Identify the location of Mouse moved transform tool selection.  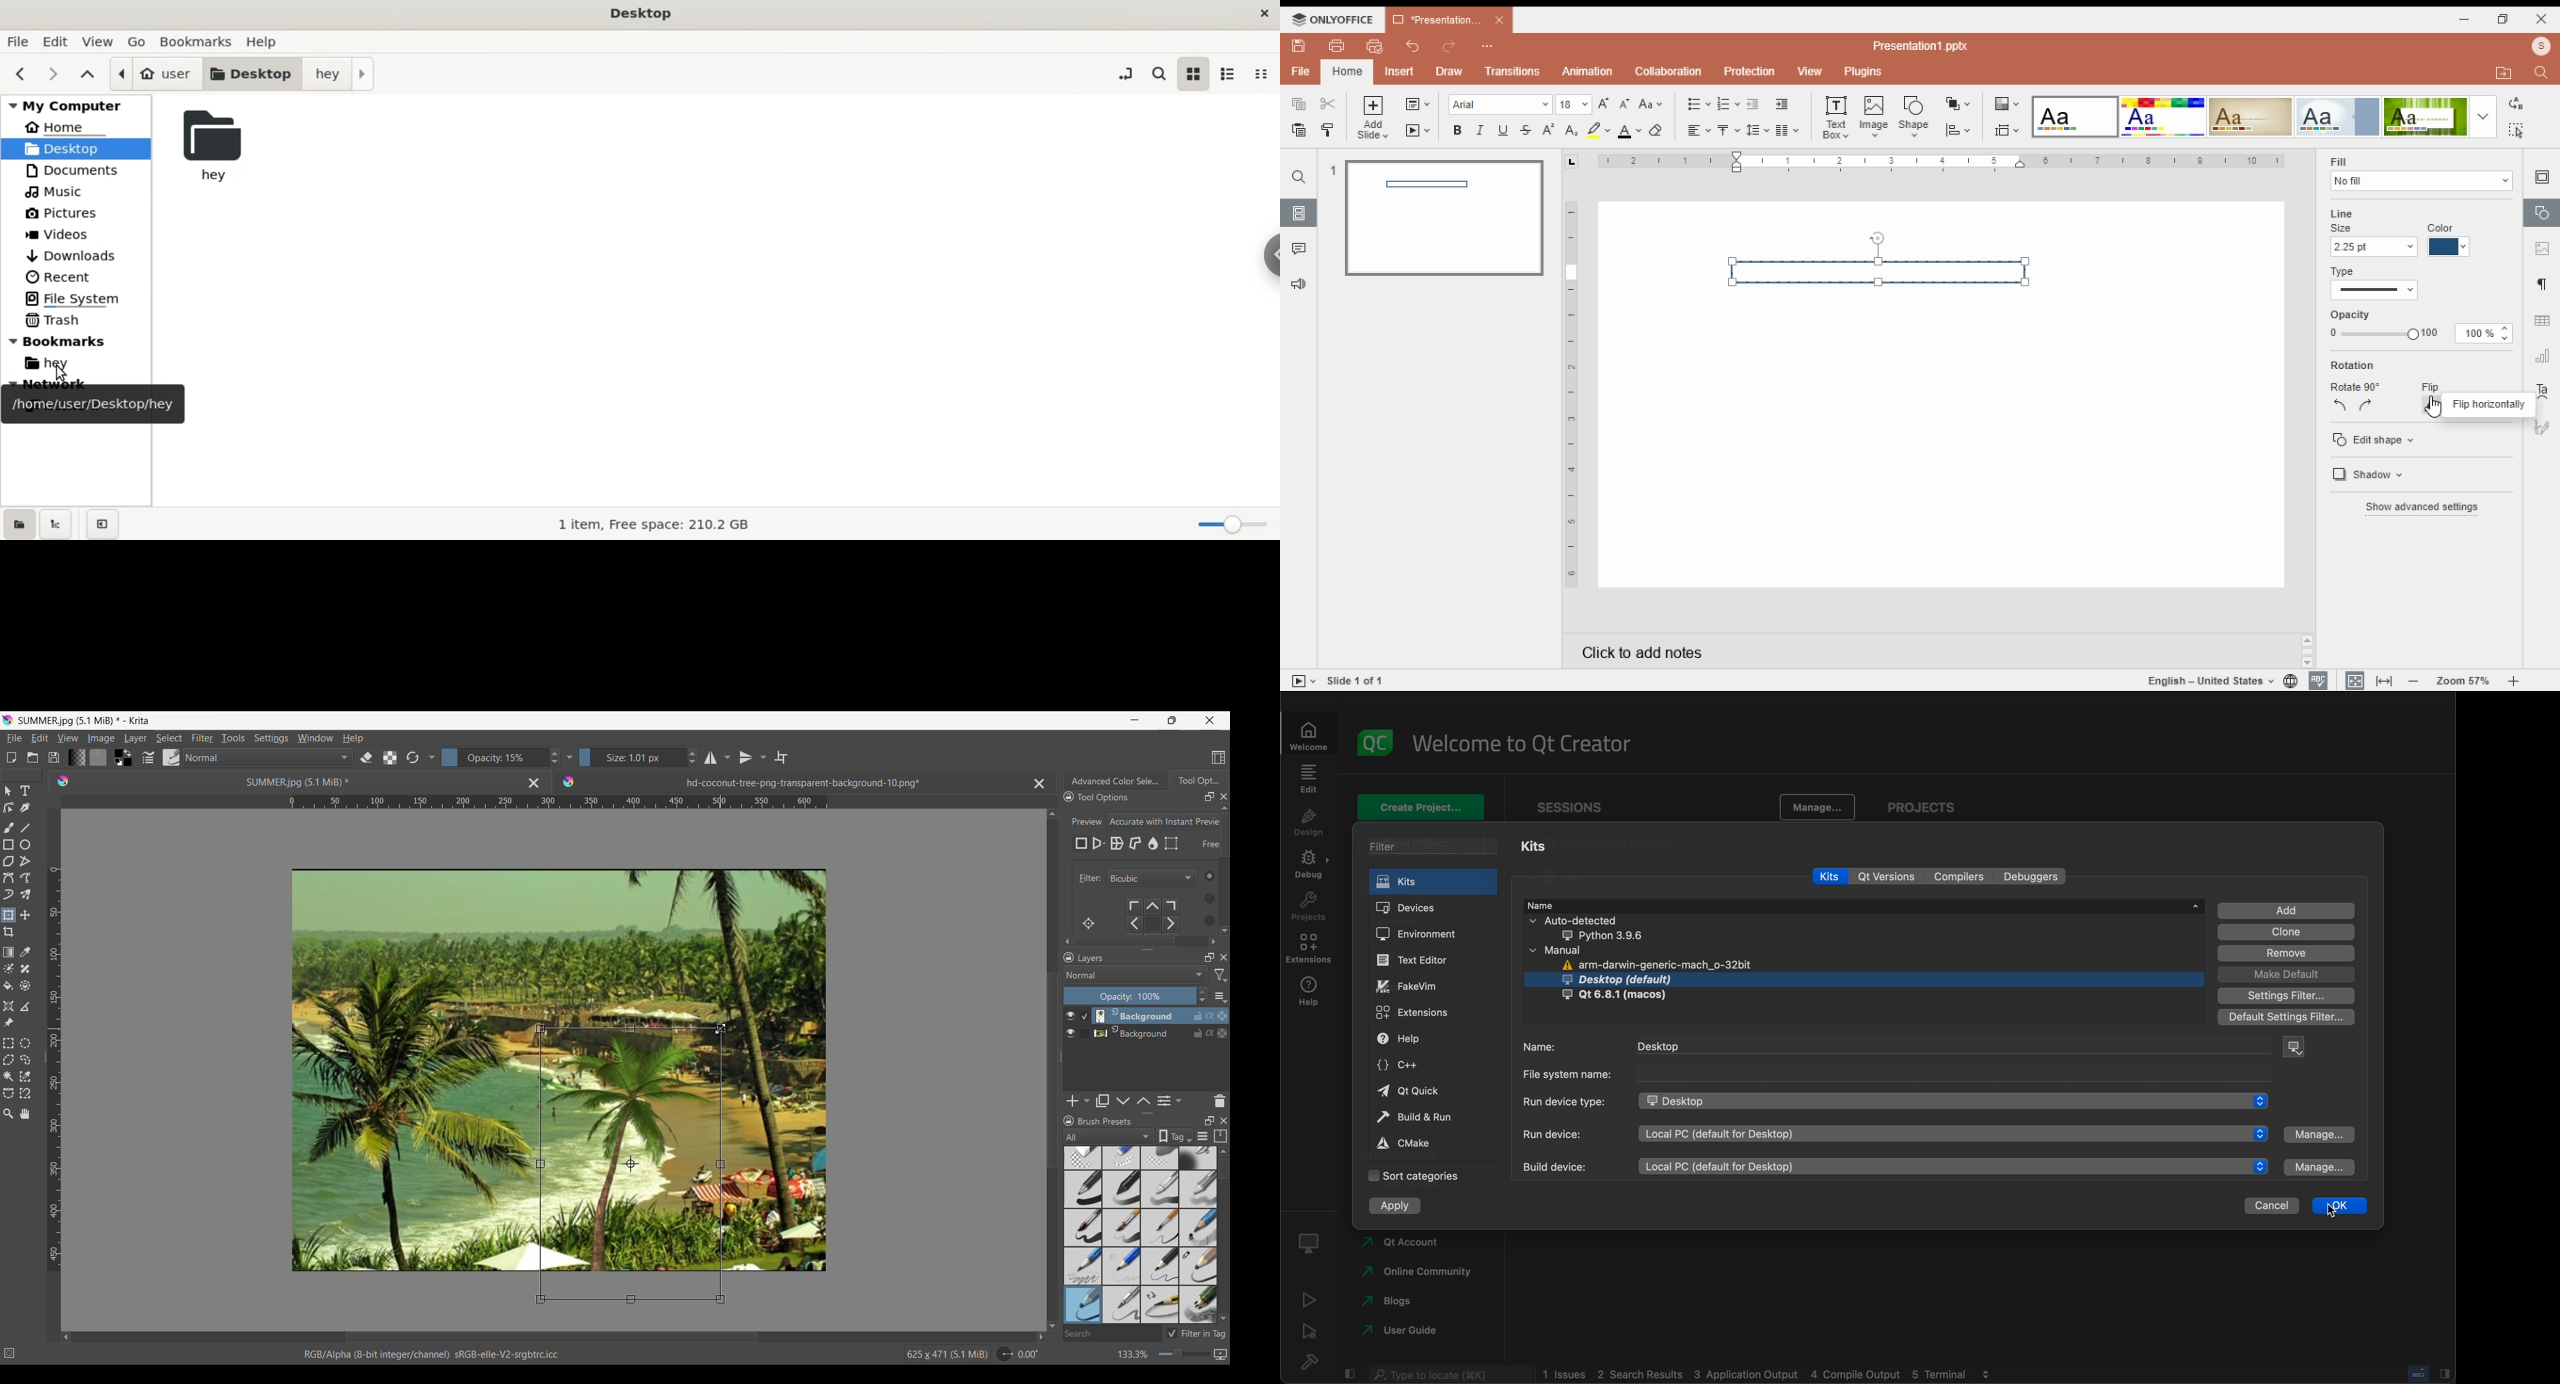
(721, 1028).